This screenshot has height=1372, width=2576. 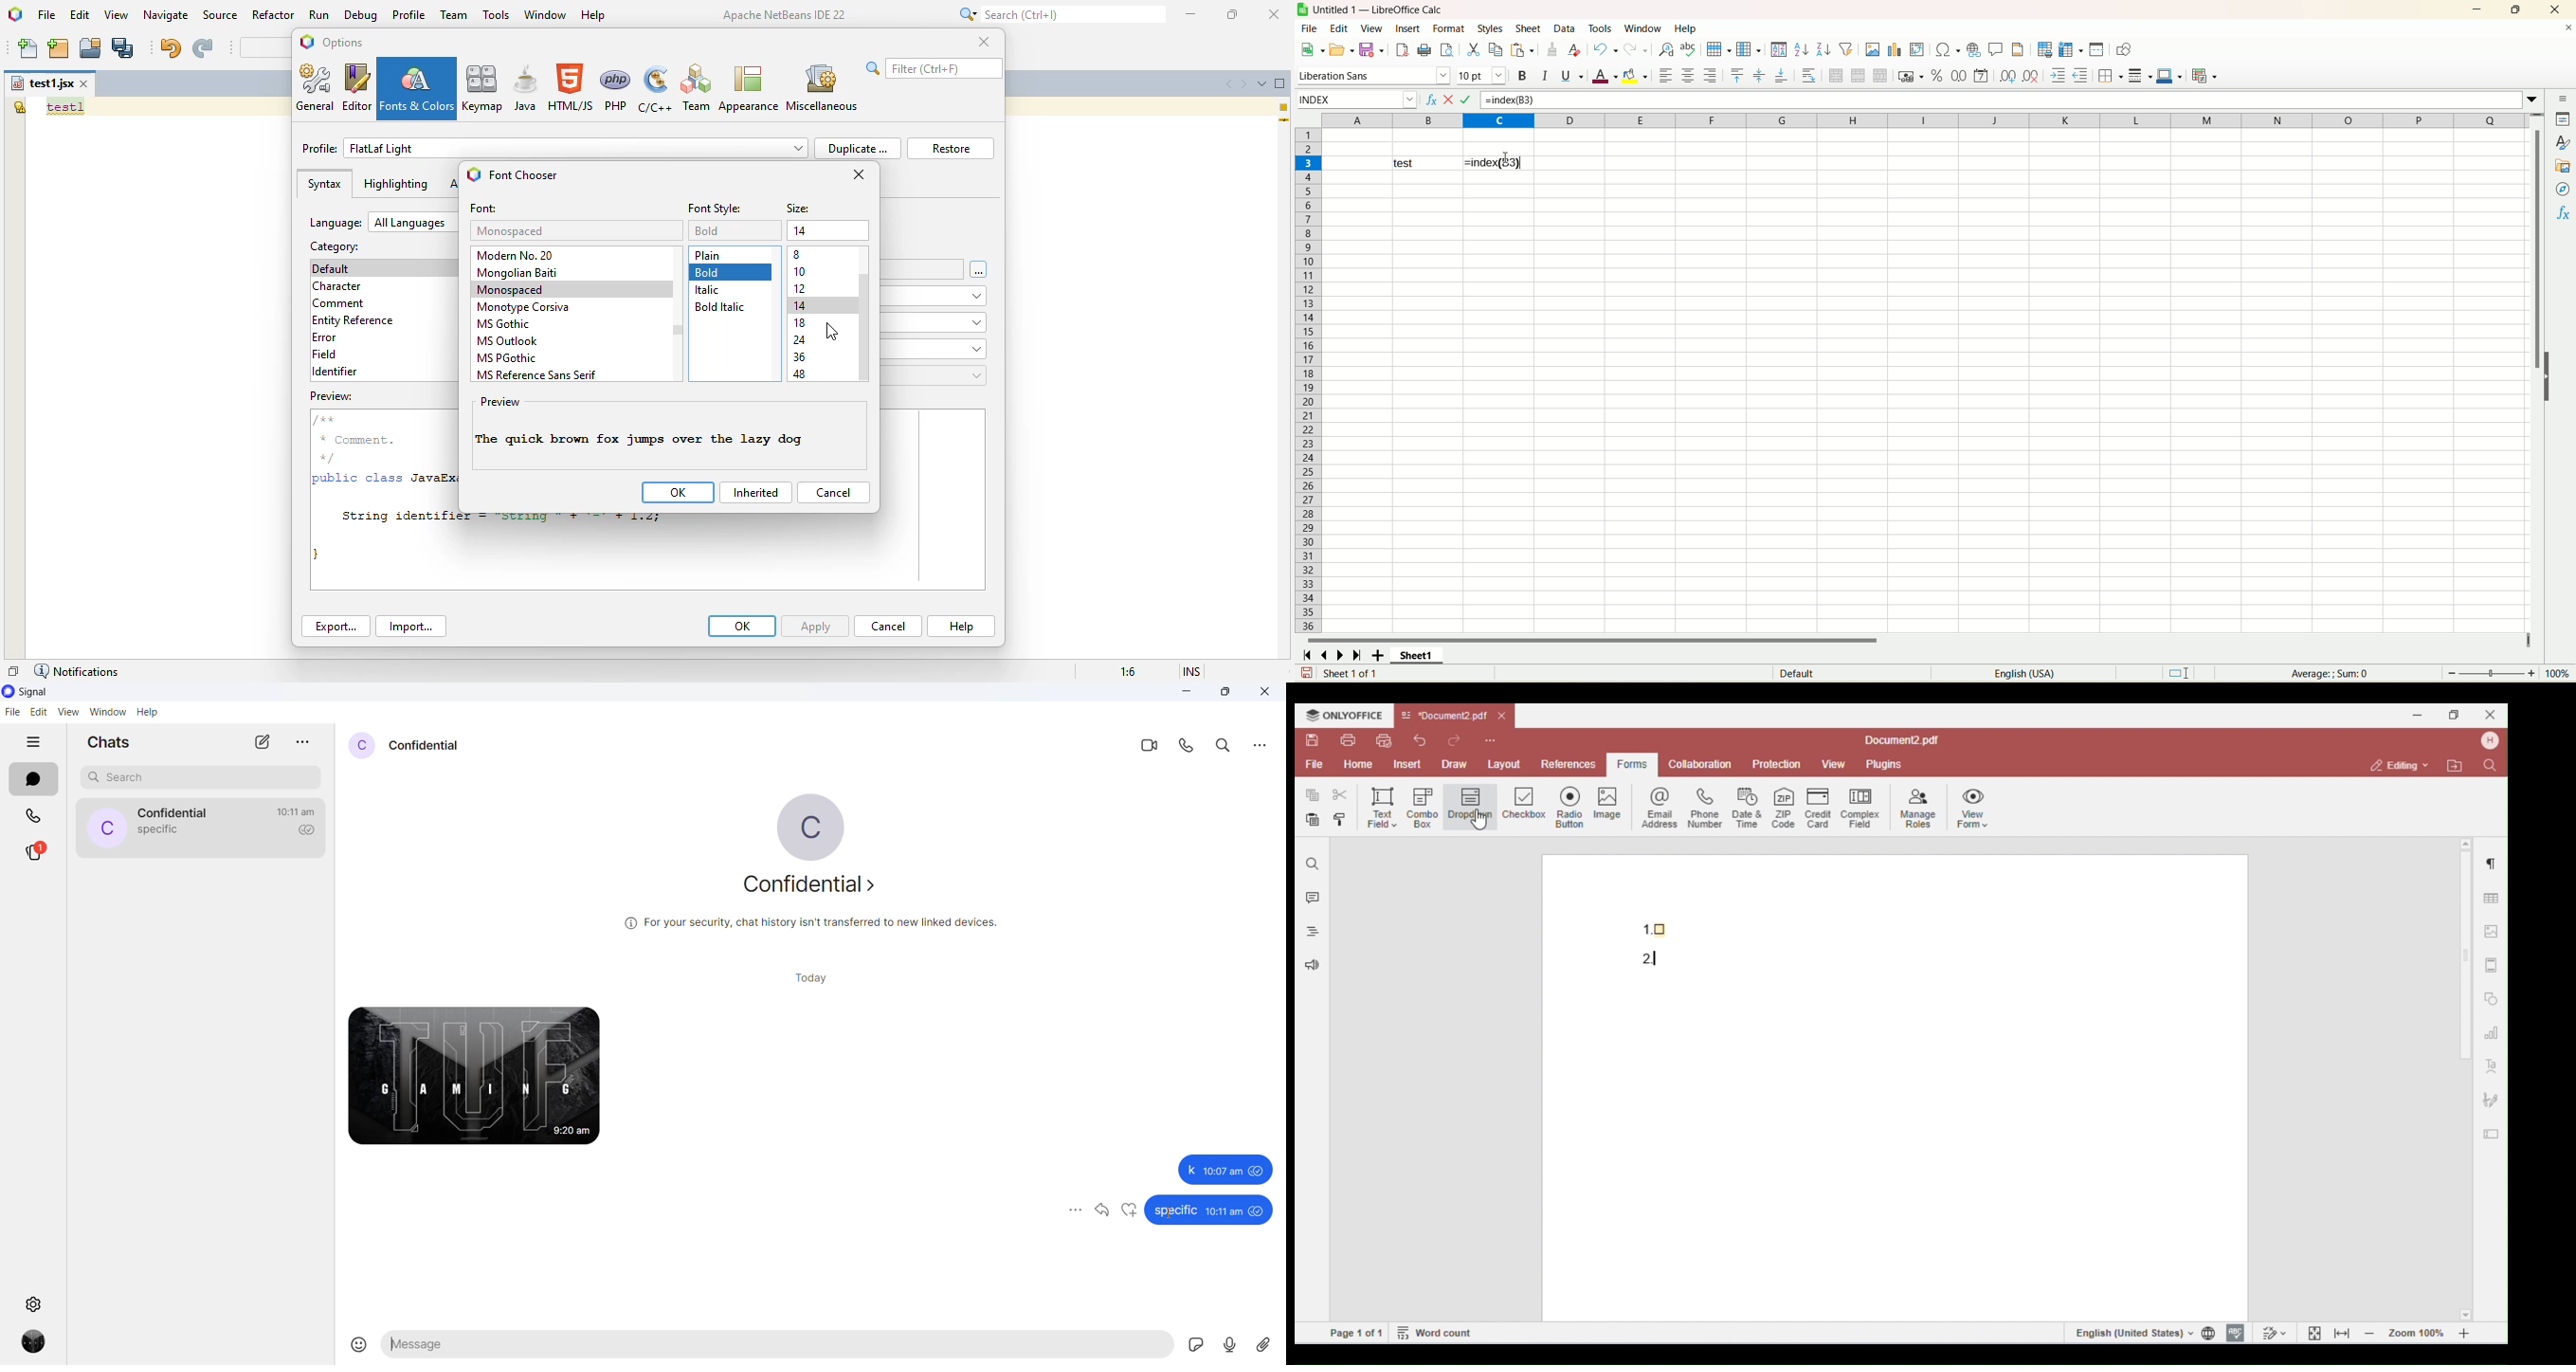 I want to click on stories, so click(x=37, y=855).